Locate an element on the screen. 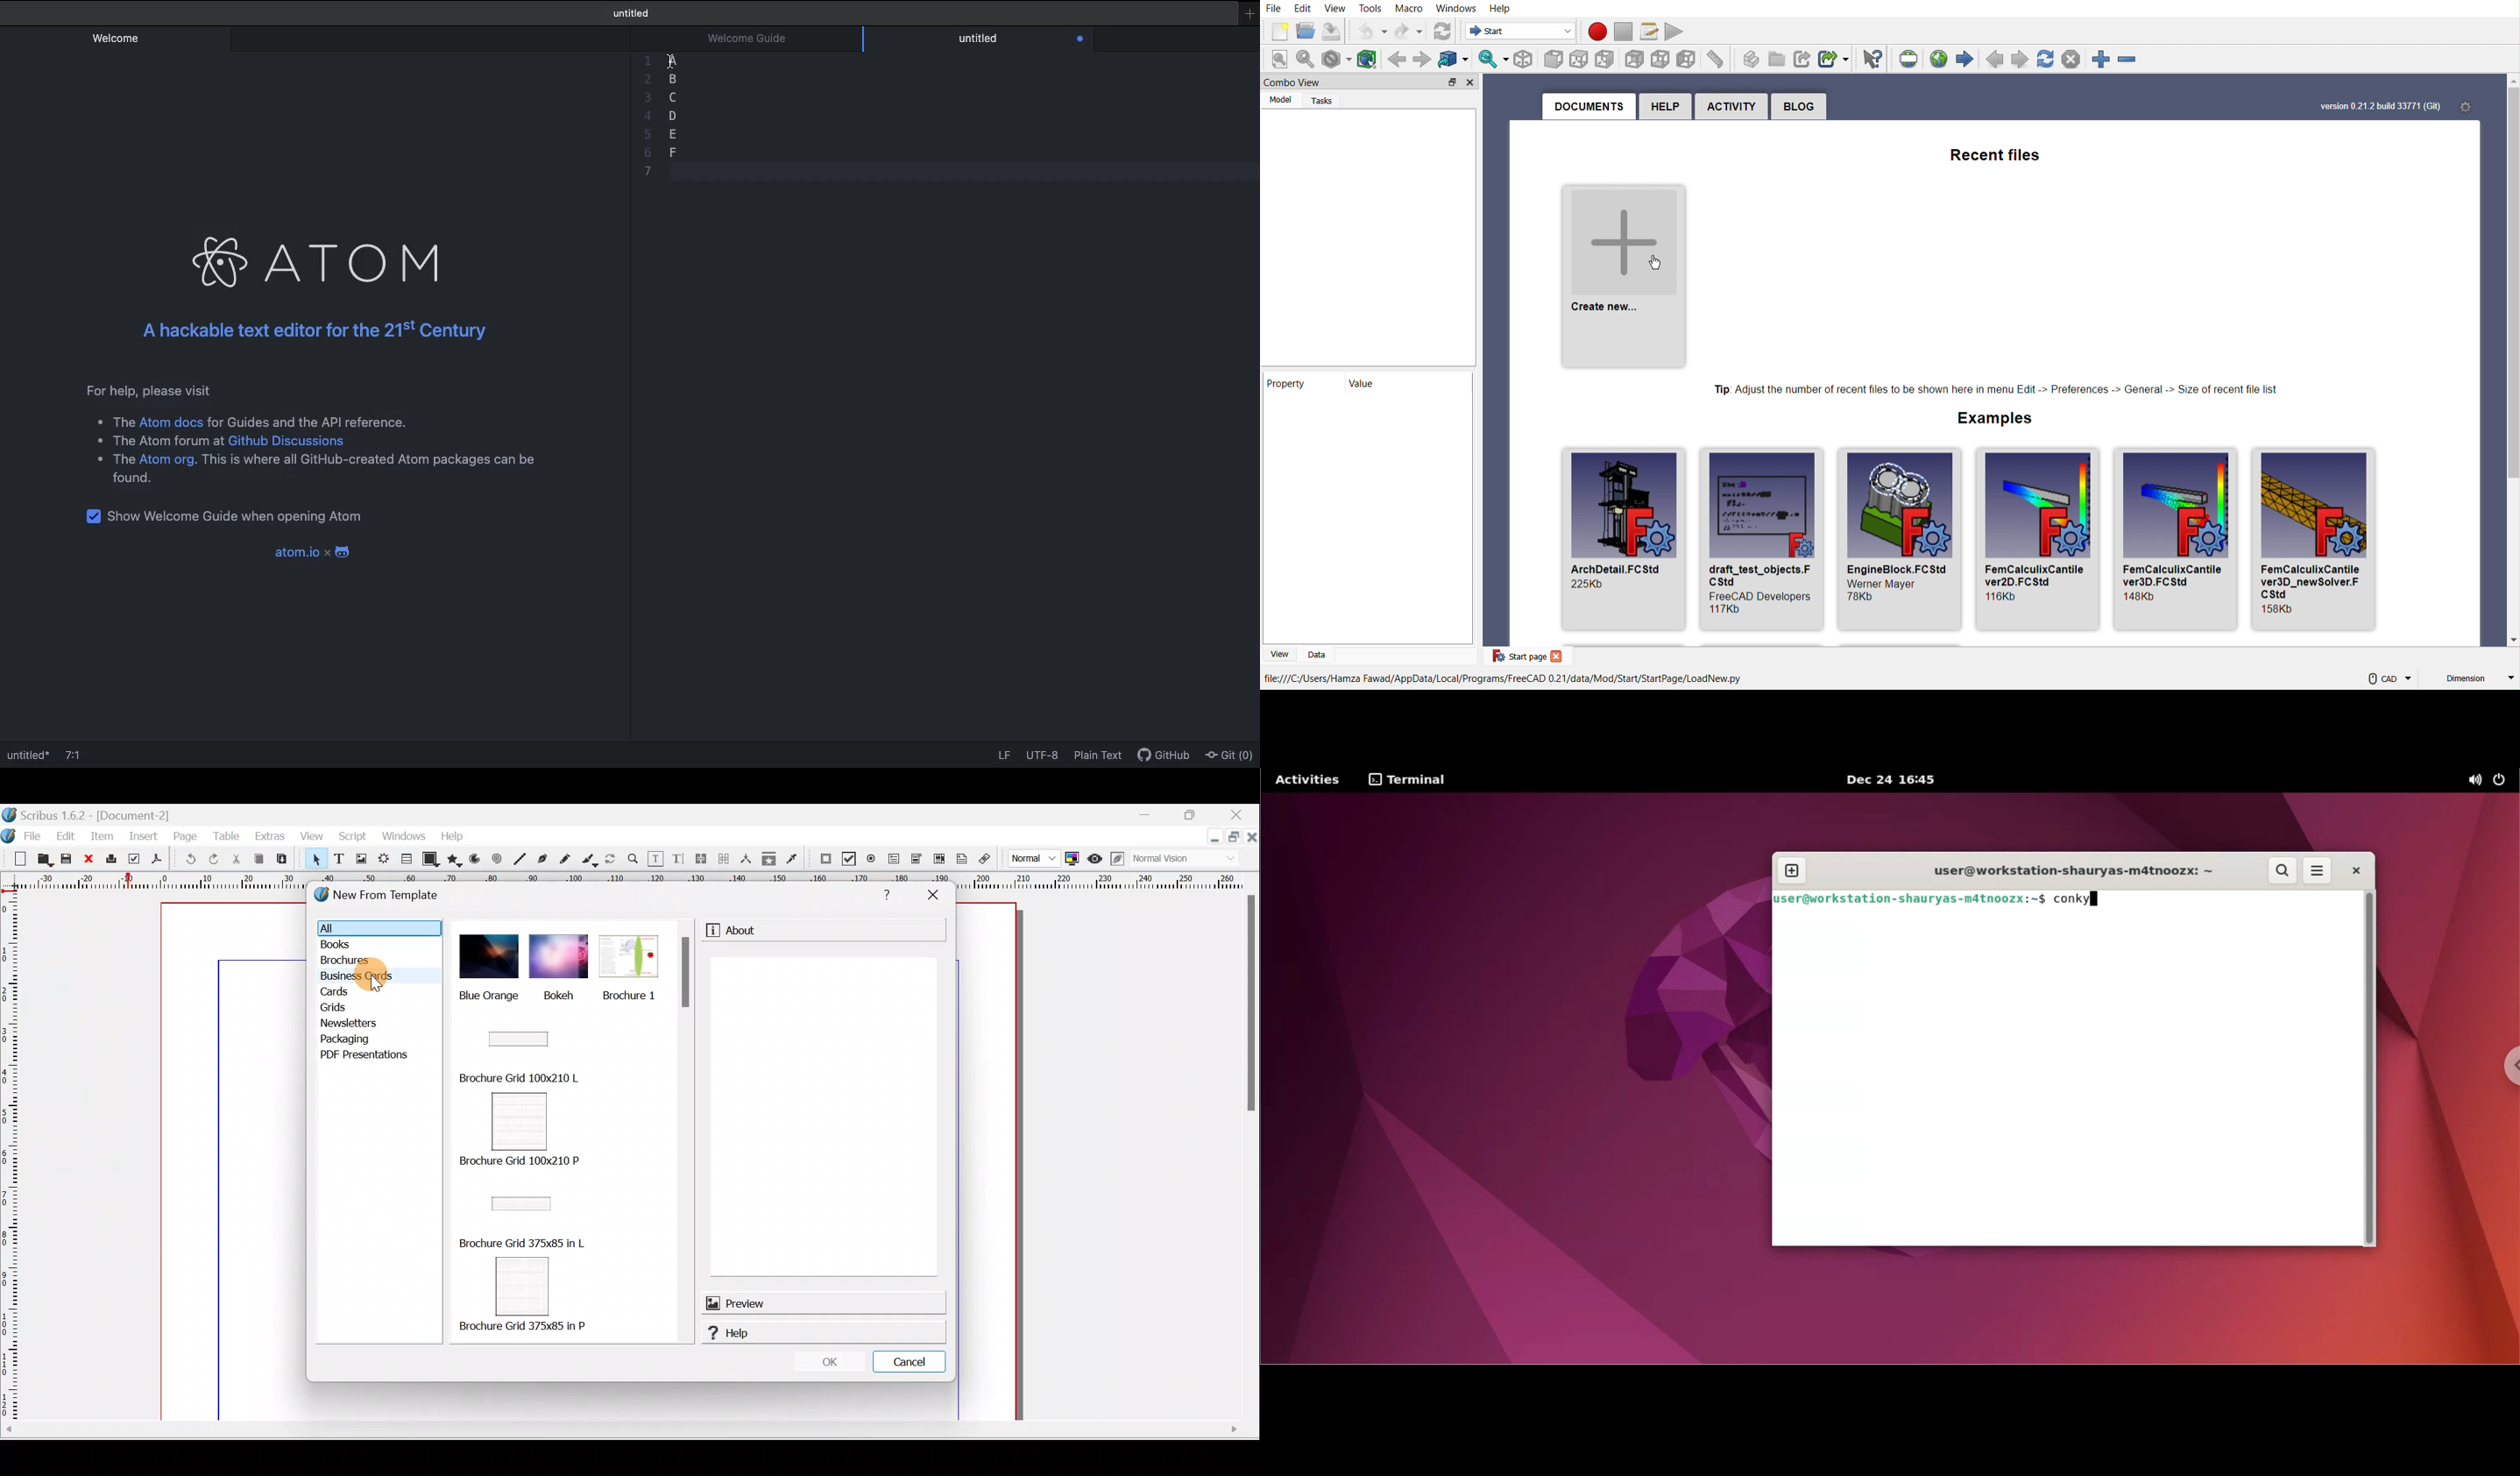  Recompute active document is located at coordinates (1441, 30).